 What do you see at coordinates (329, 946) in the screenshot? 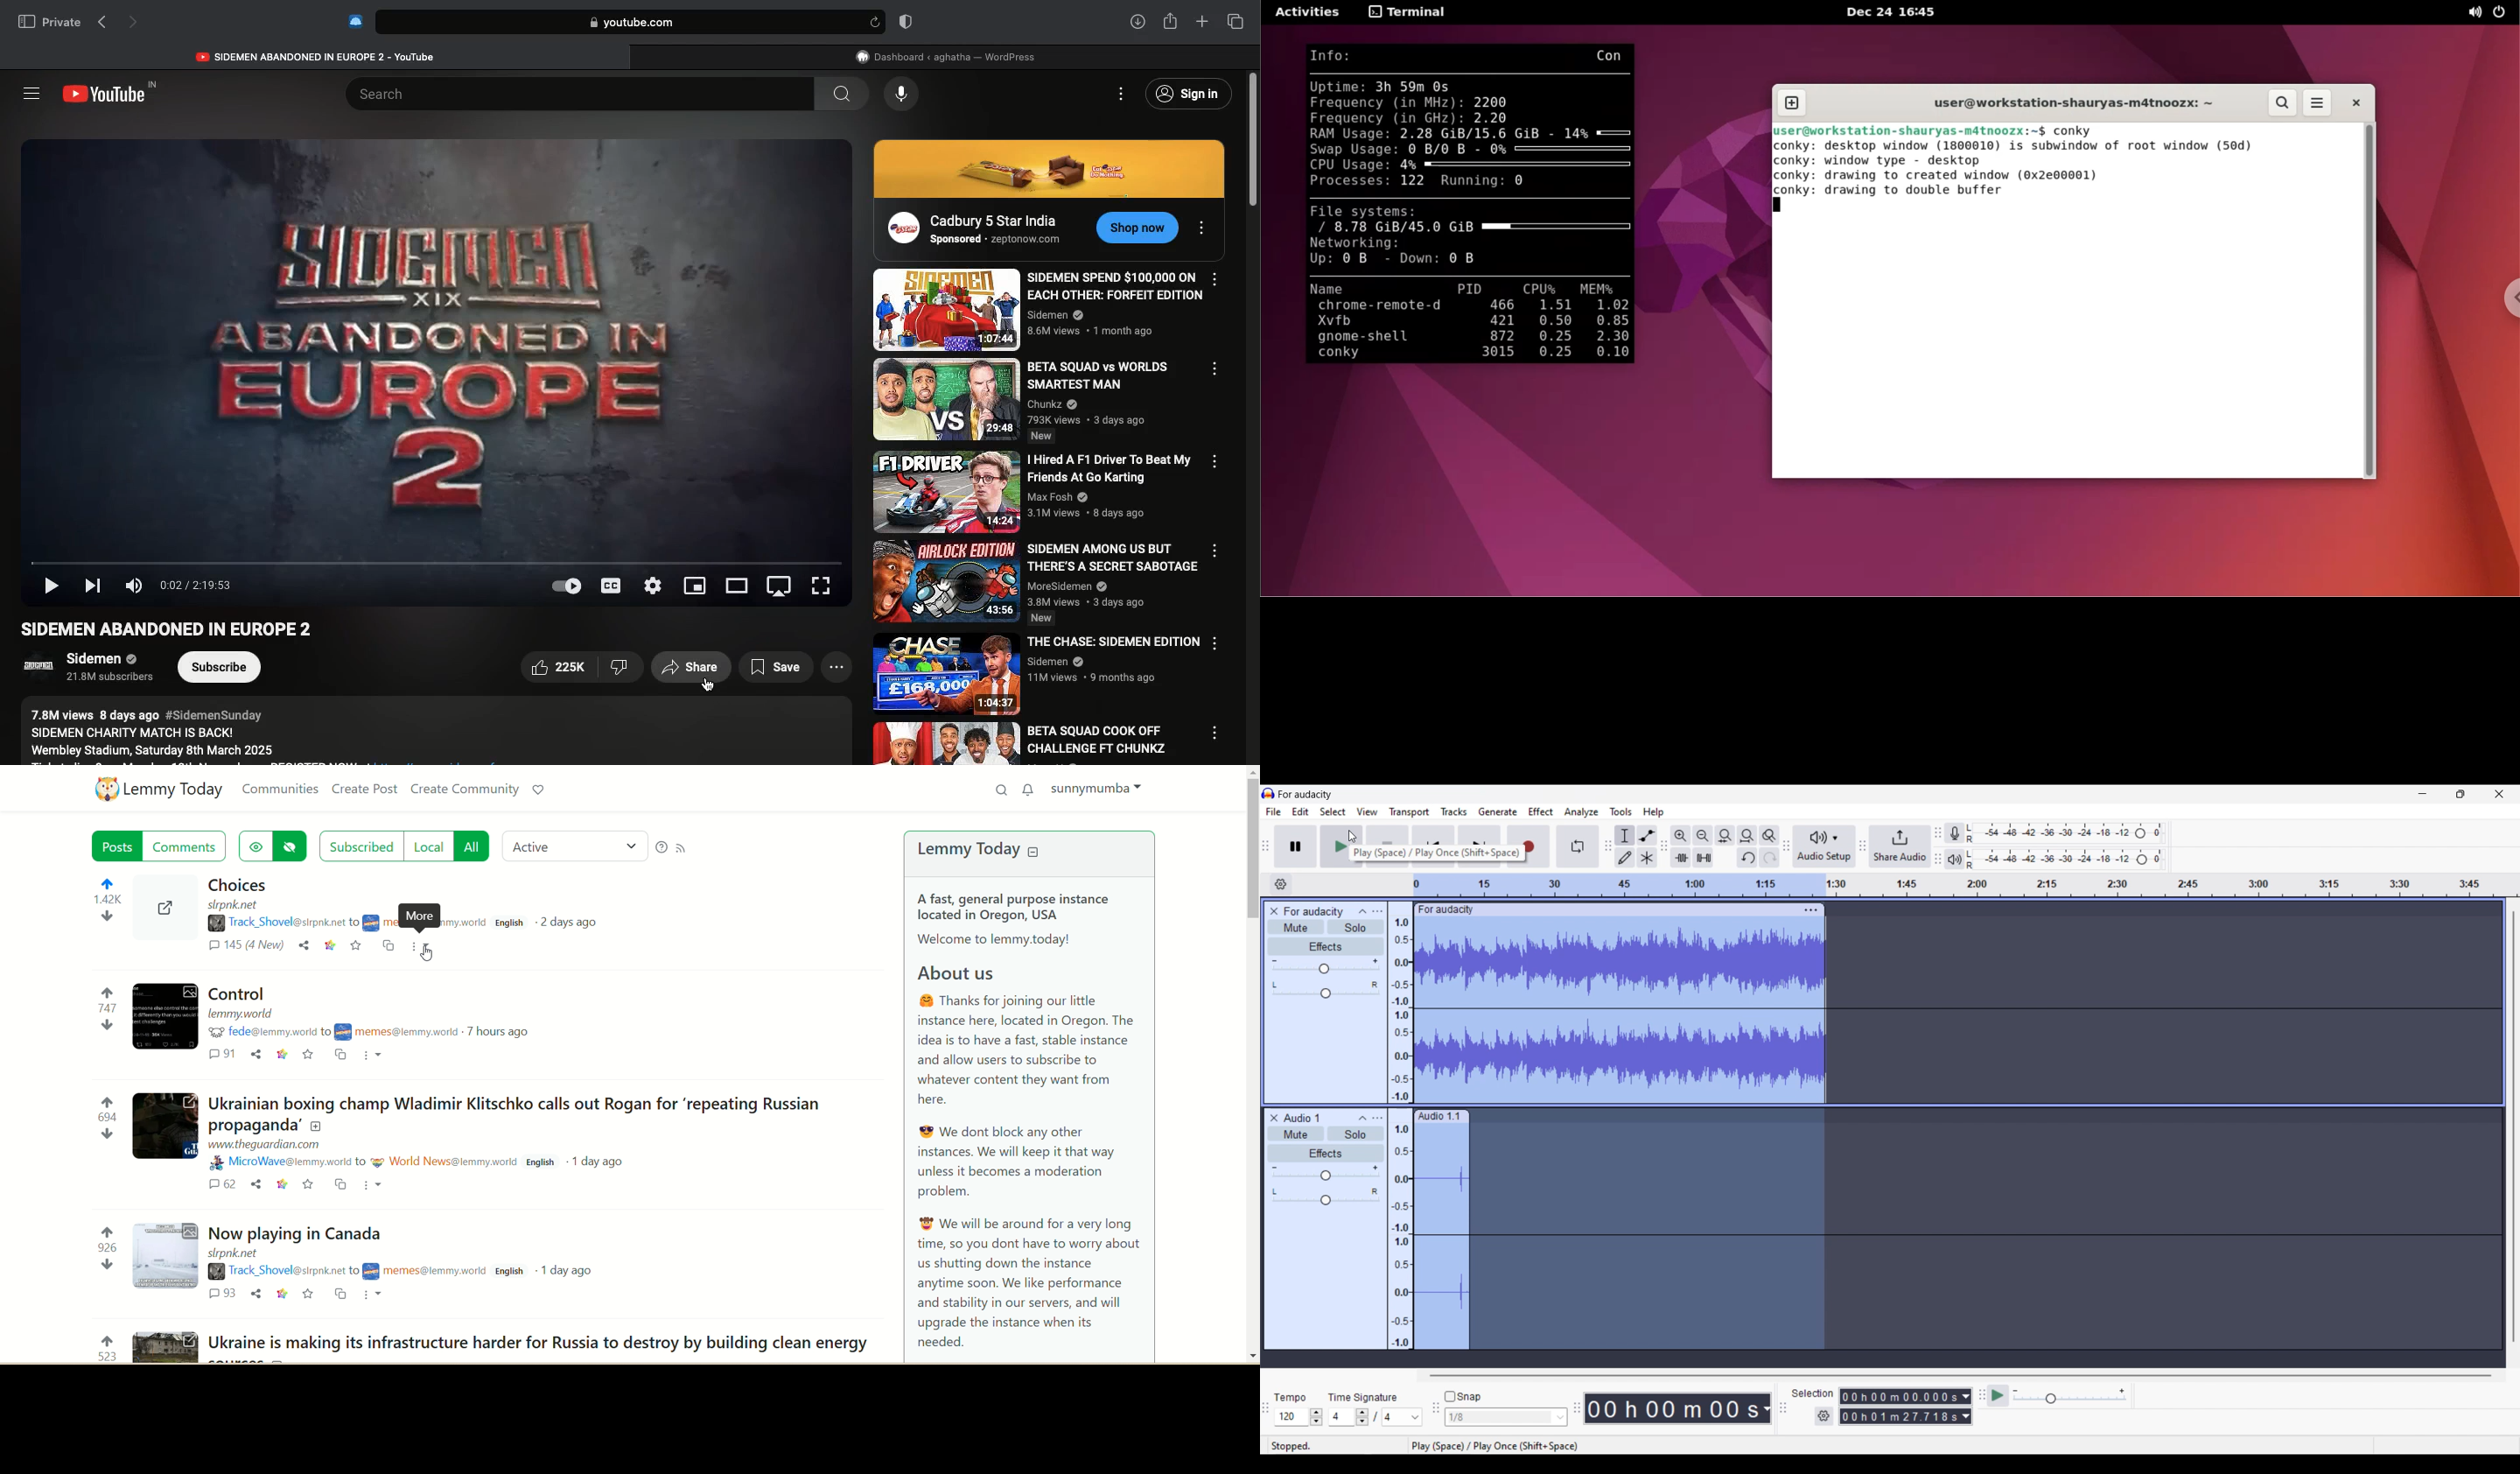
I see `link` at bounding box center [329, 946].